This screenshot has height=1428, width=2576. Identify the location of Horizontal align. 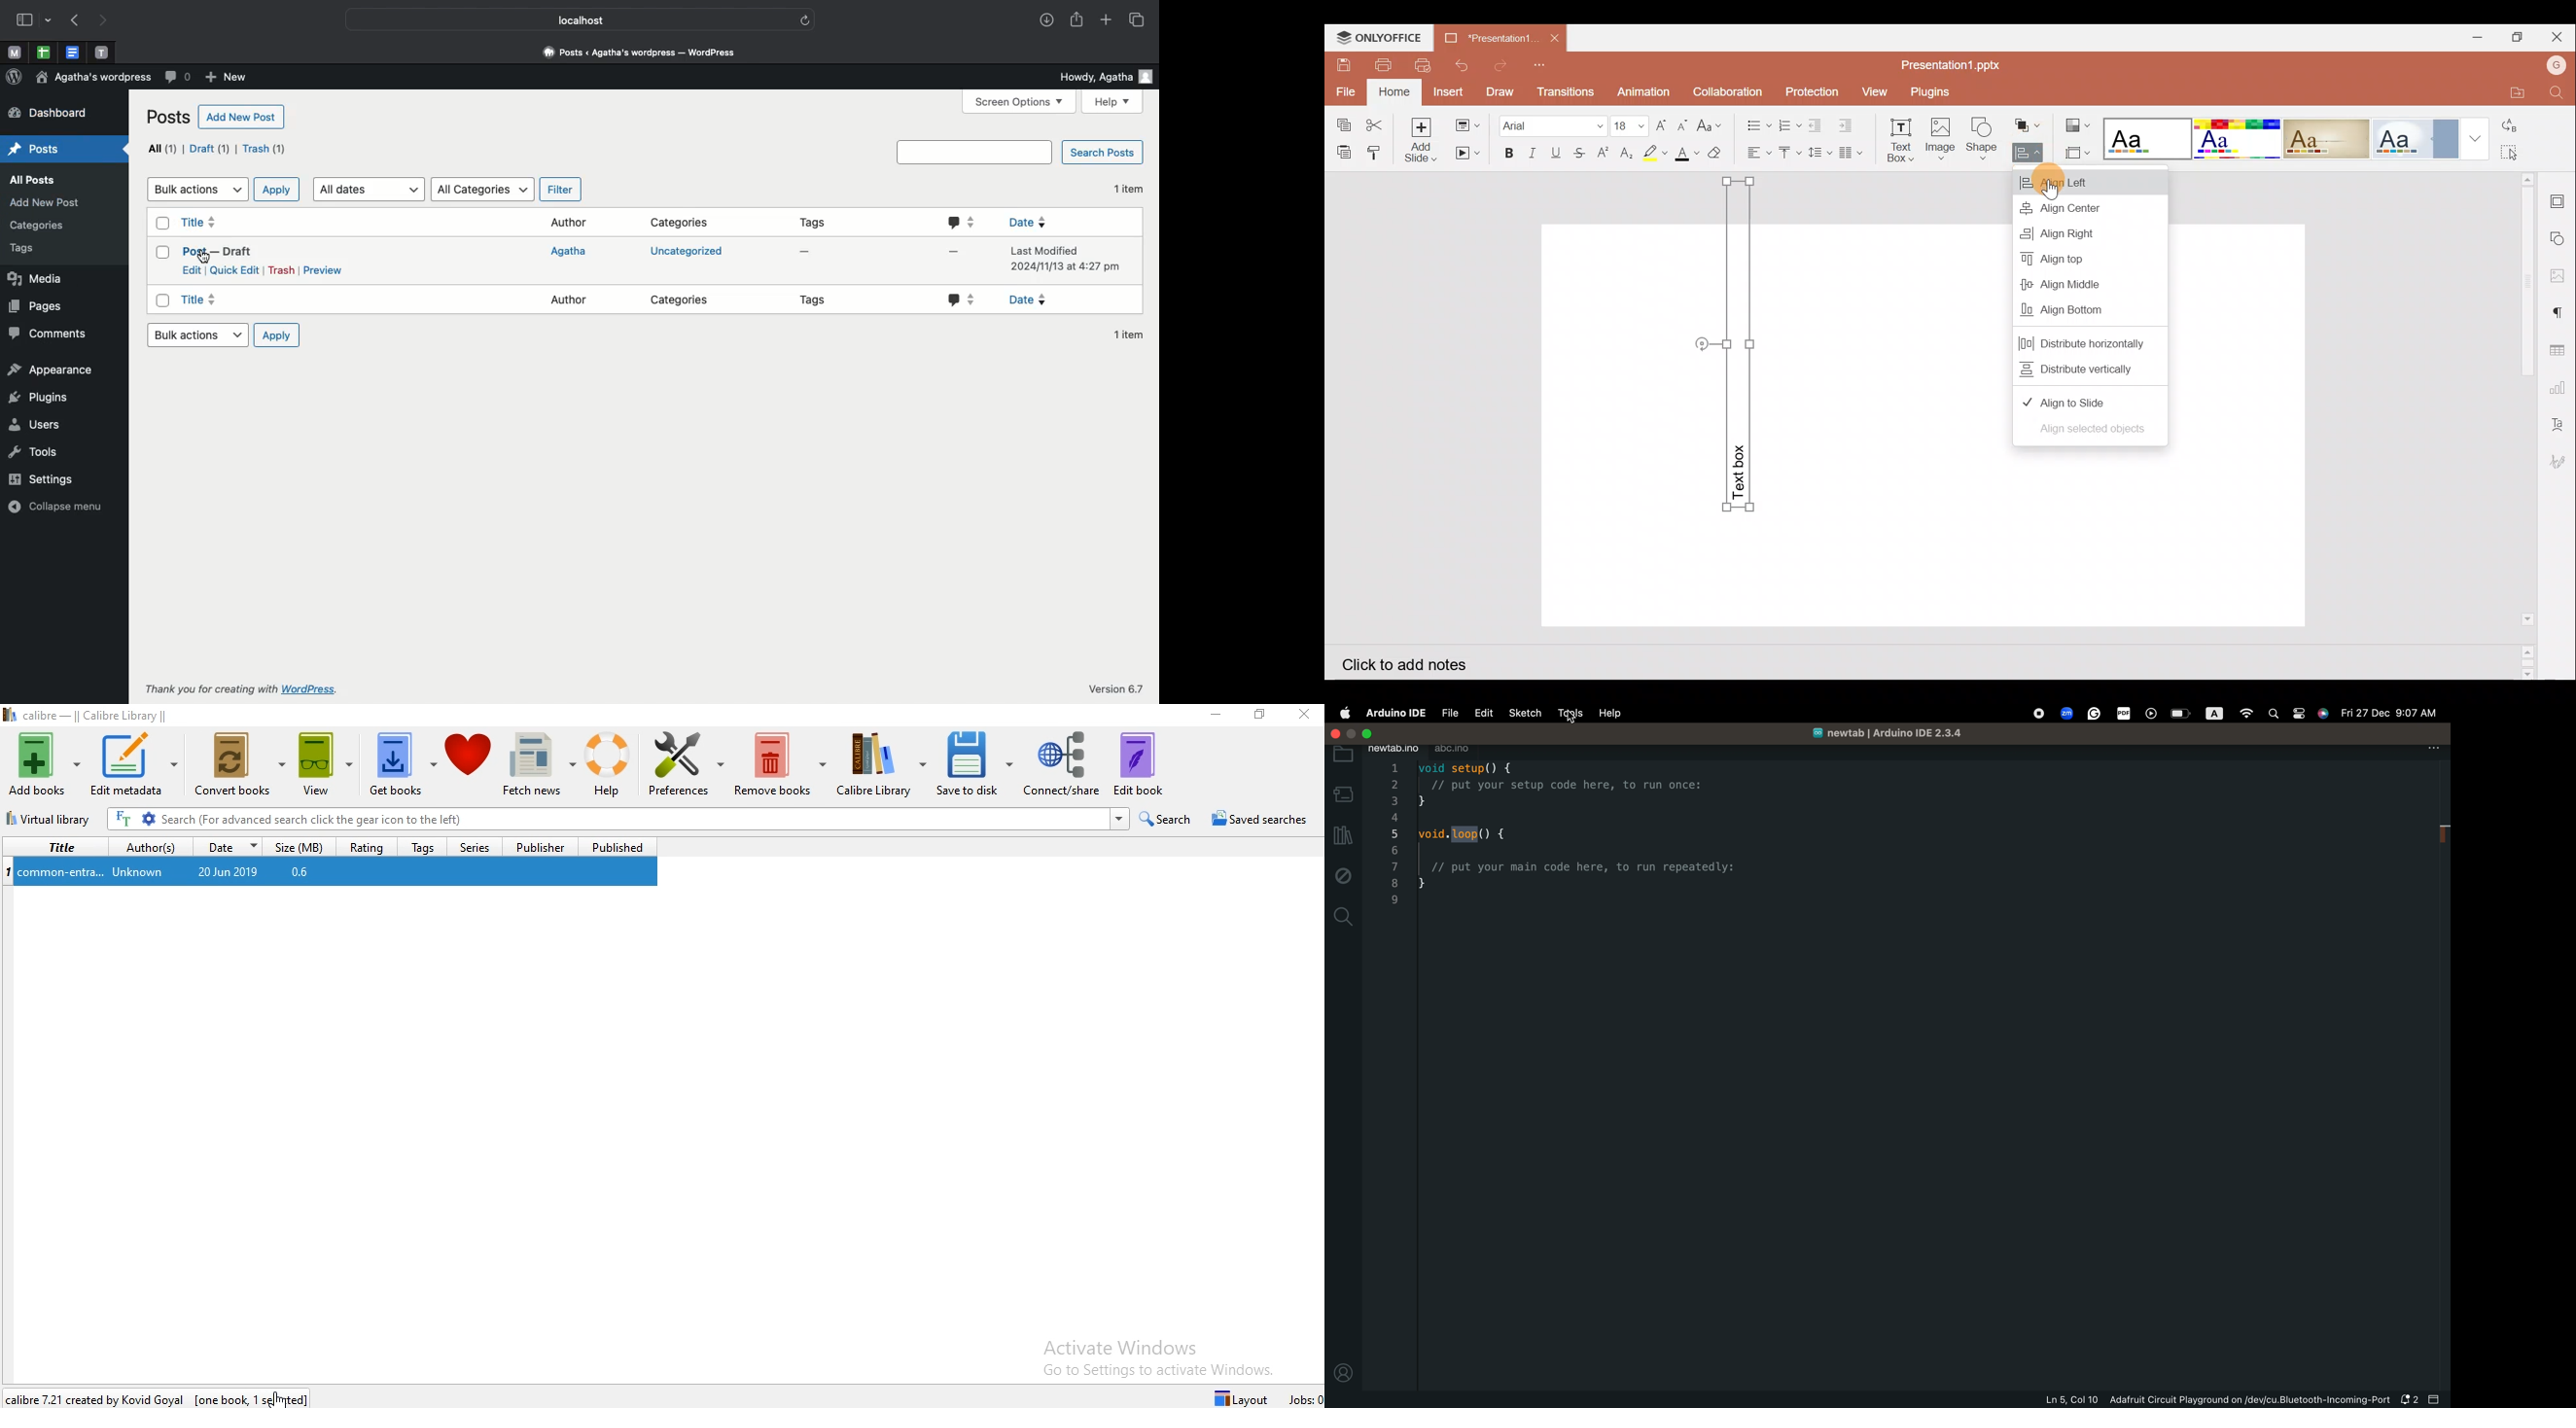
(1757, 153).